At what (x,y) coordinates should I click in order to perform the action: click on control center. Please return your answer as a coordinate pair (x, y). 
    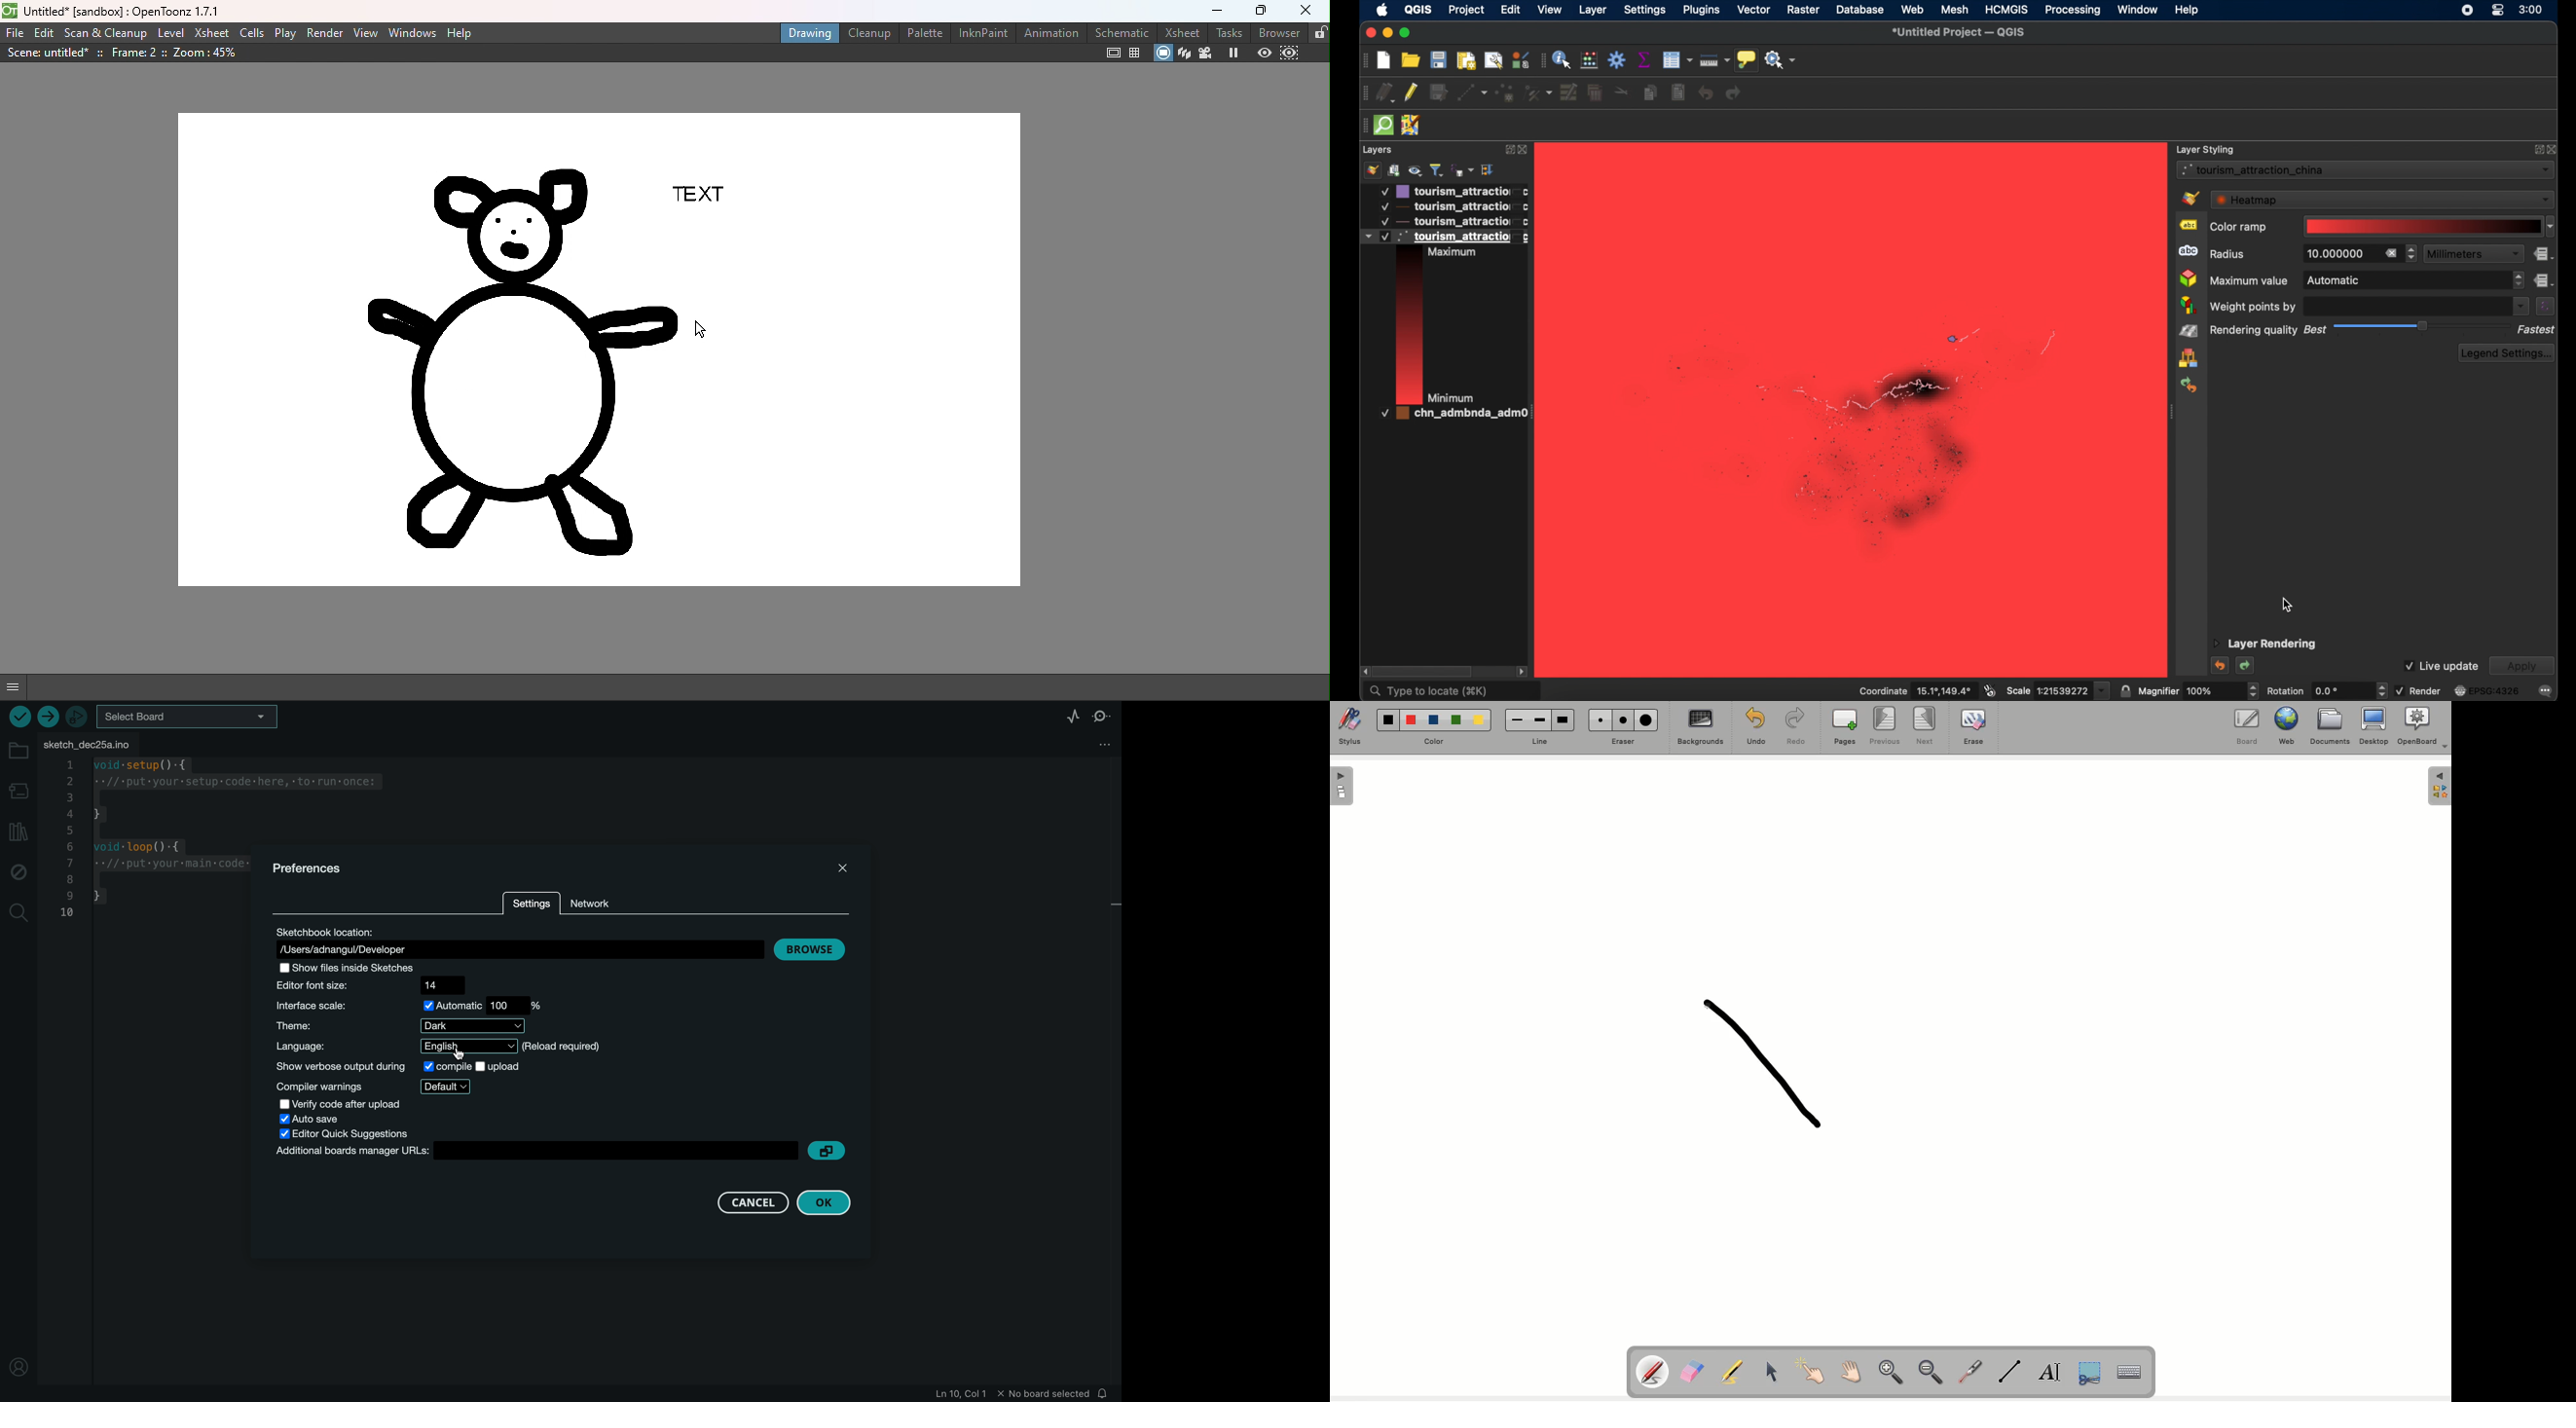
    Looking at the image, I should click on (2497, 10).